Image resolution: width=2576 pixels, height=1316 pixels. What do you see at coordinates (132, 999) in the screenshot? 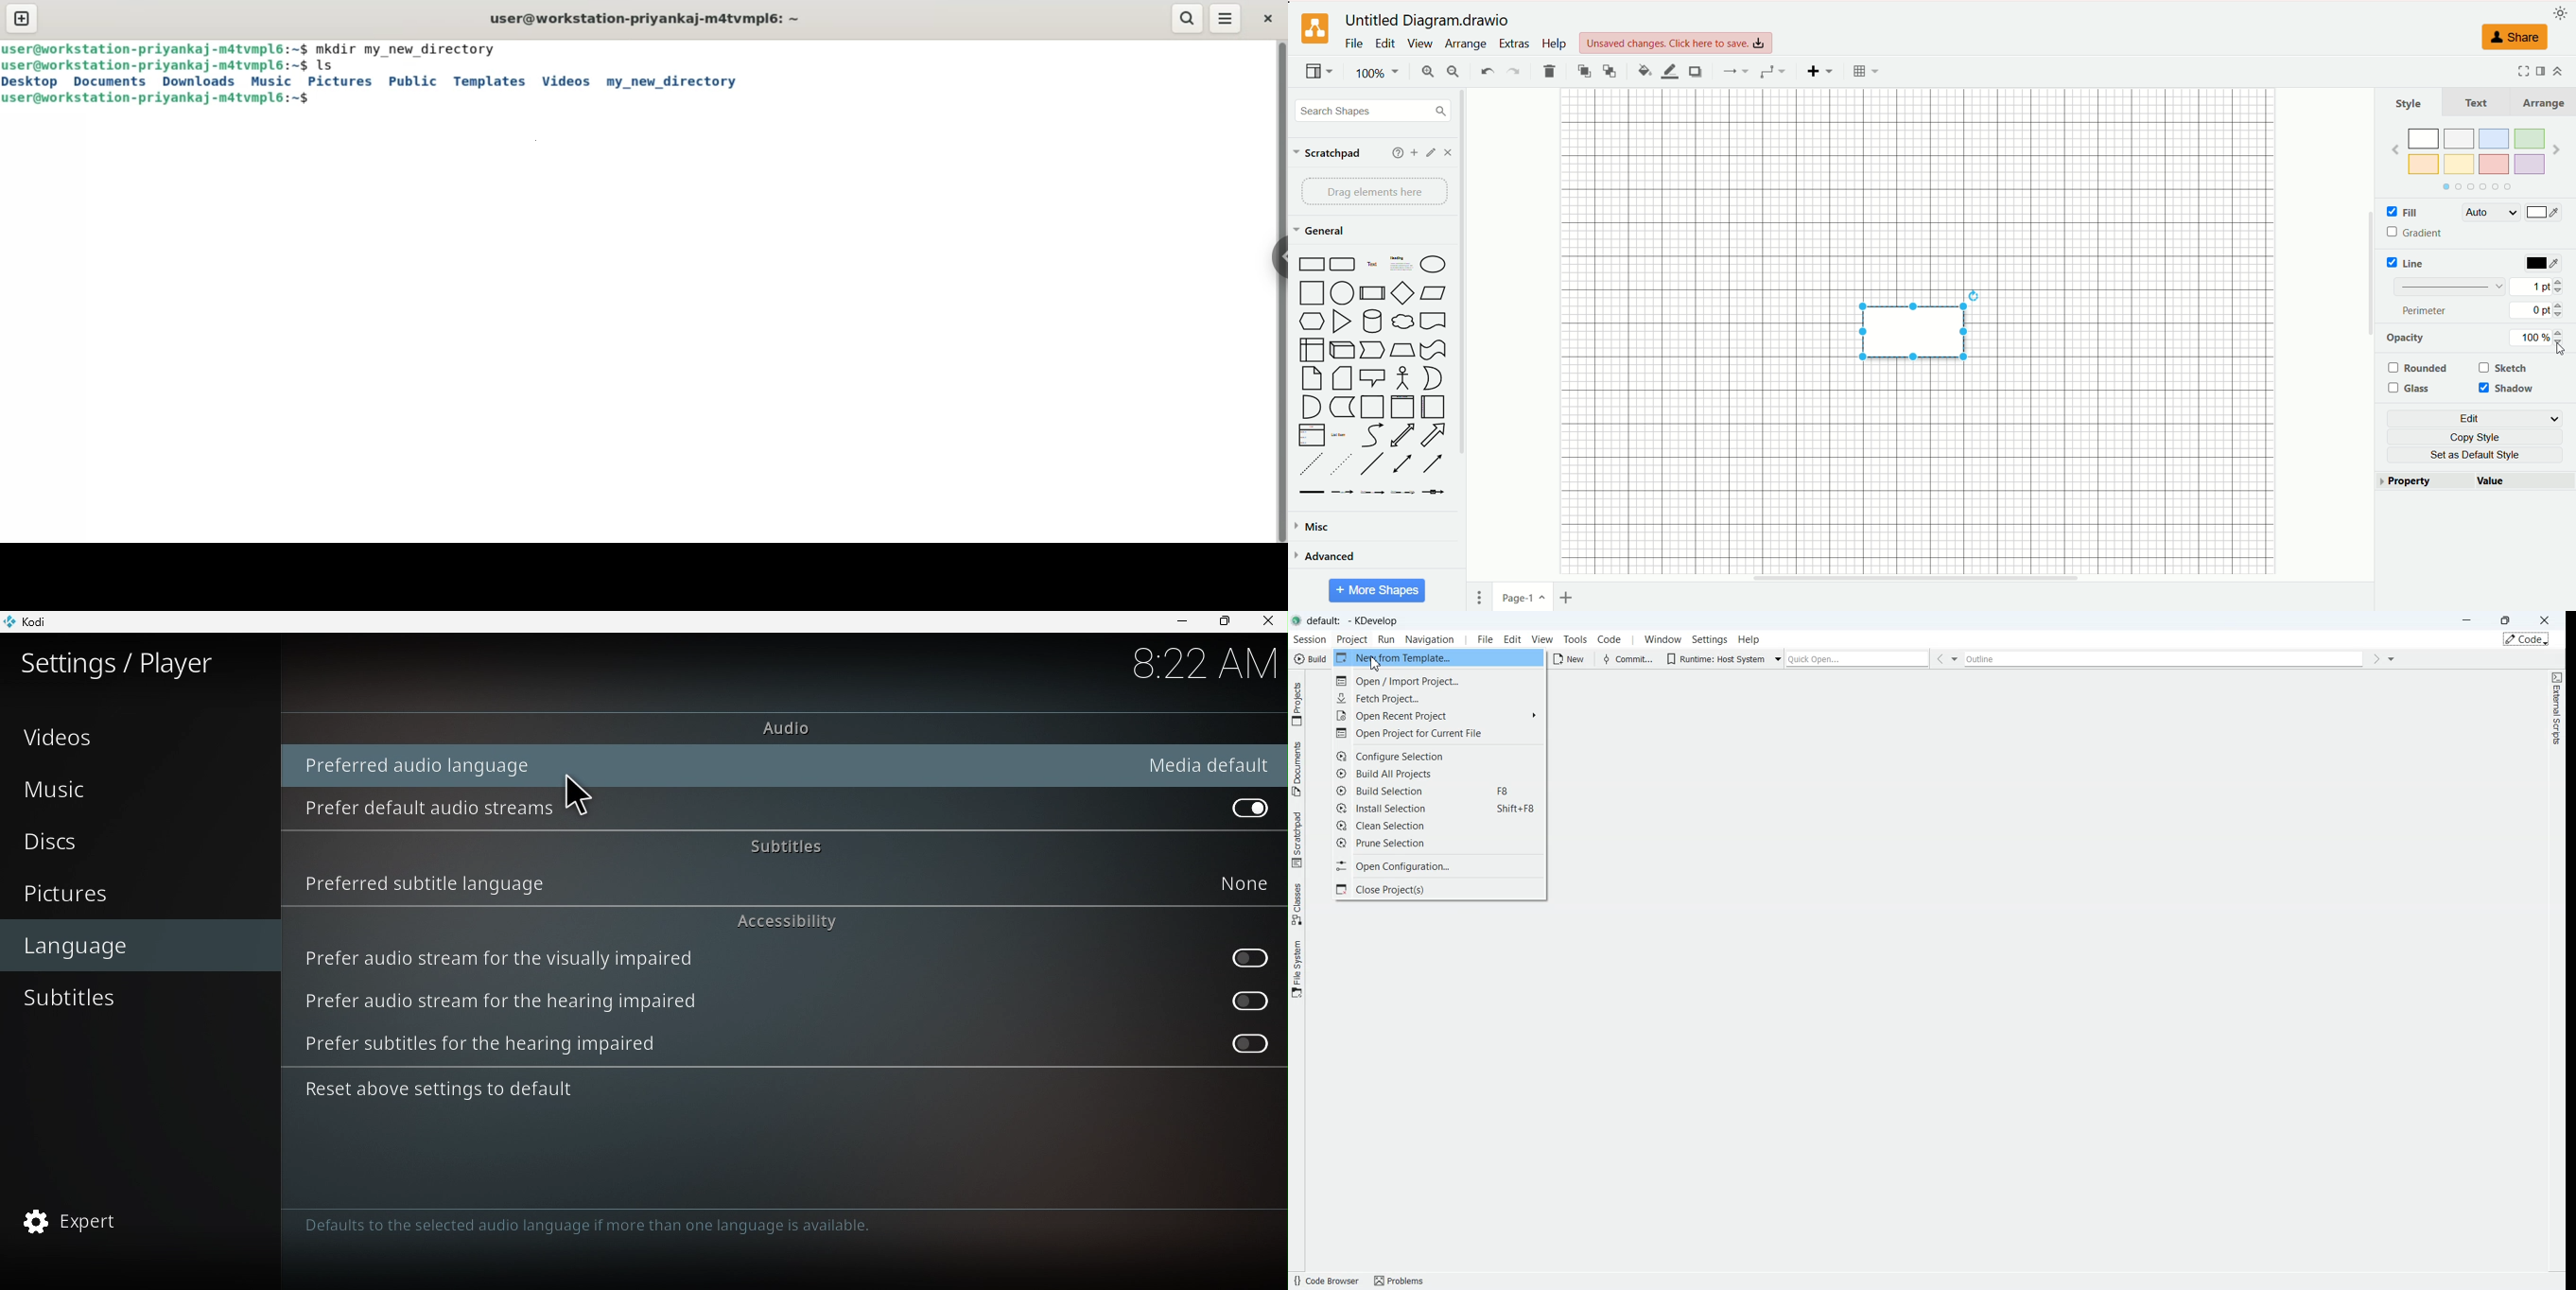
I see `Subtitles` at bounding box center [132, 999].